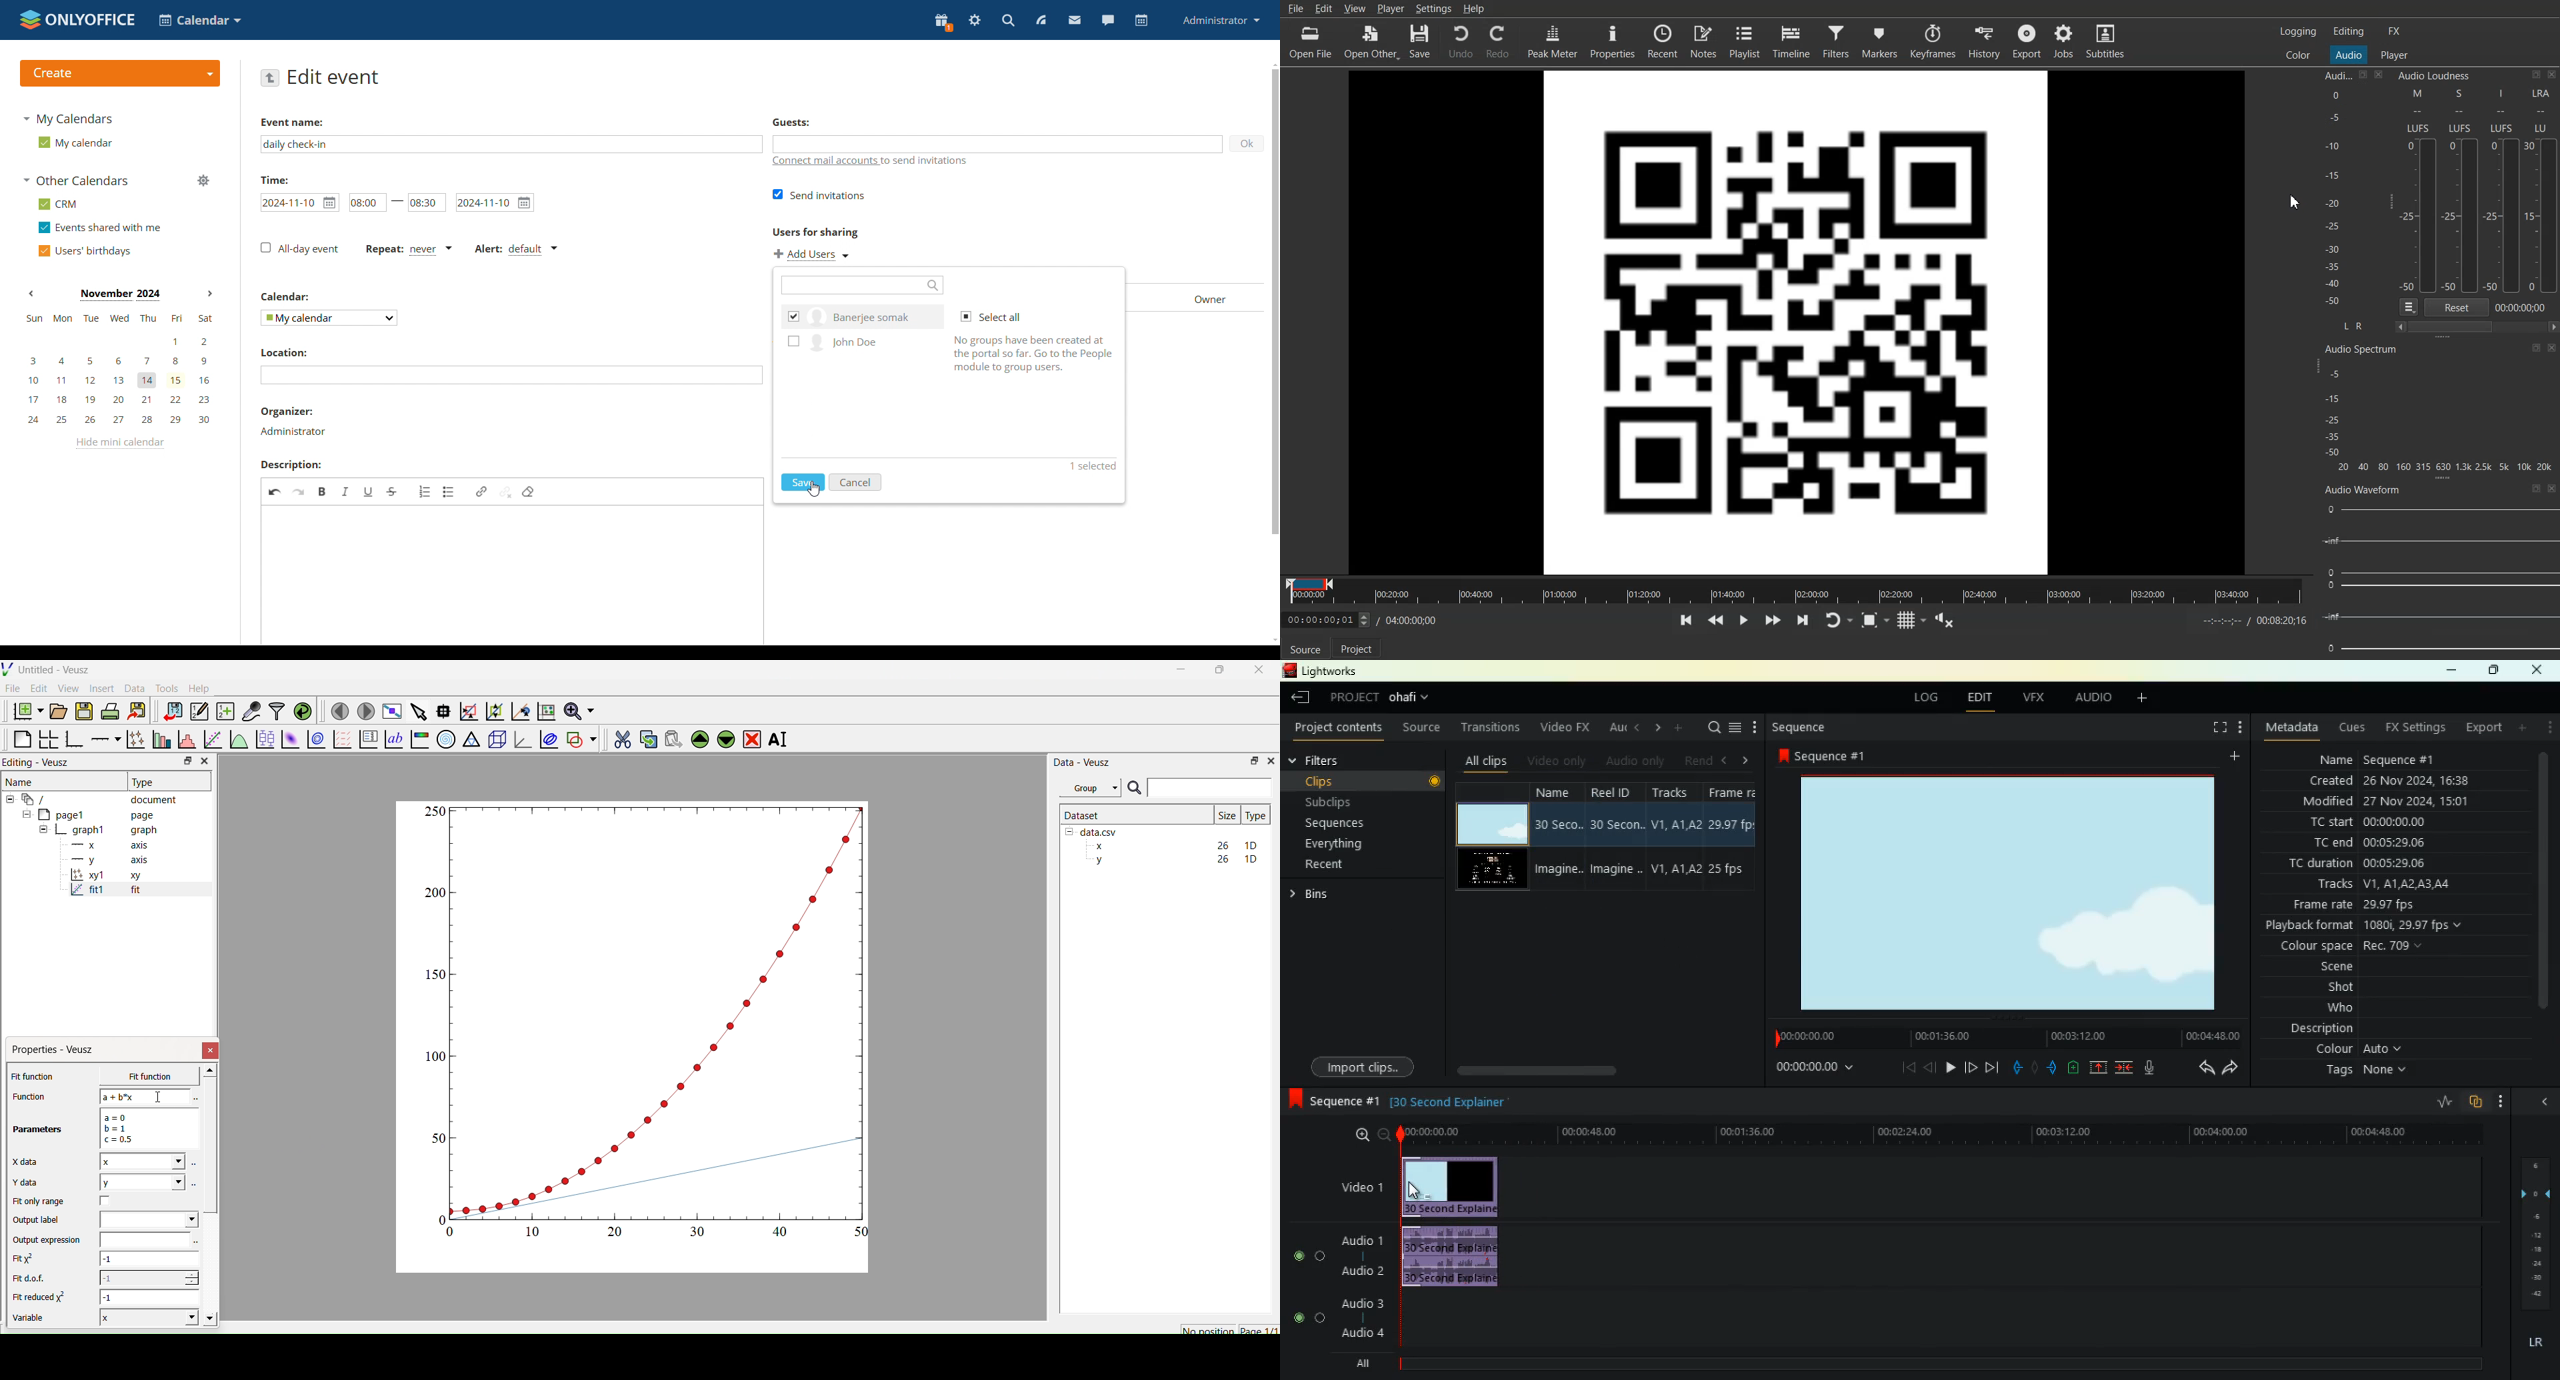  Describe the element at coordinates (1837, 42) in the screenshot. I see `Filters` at that location.